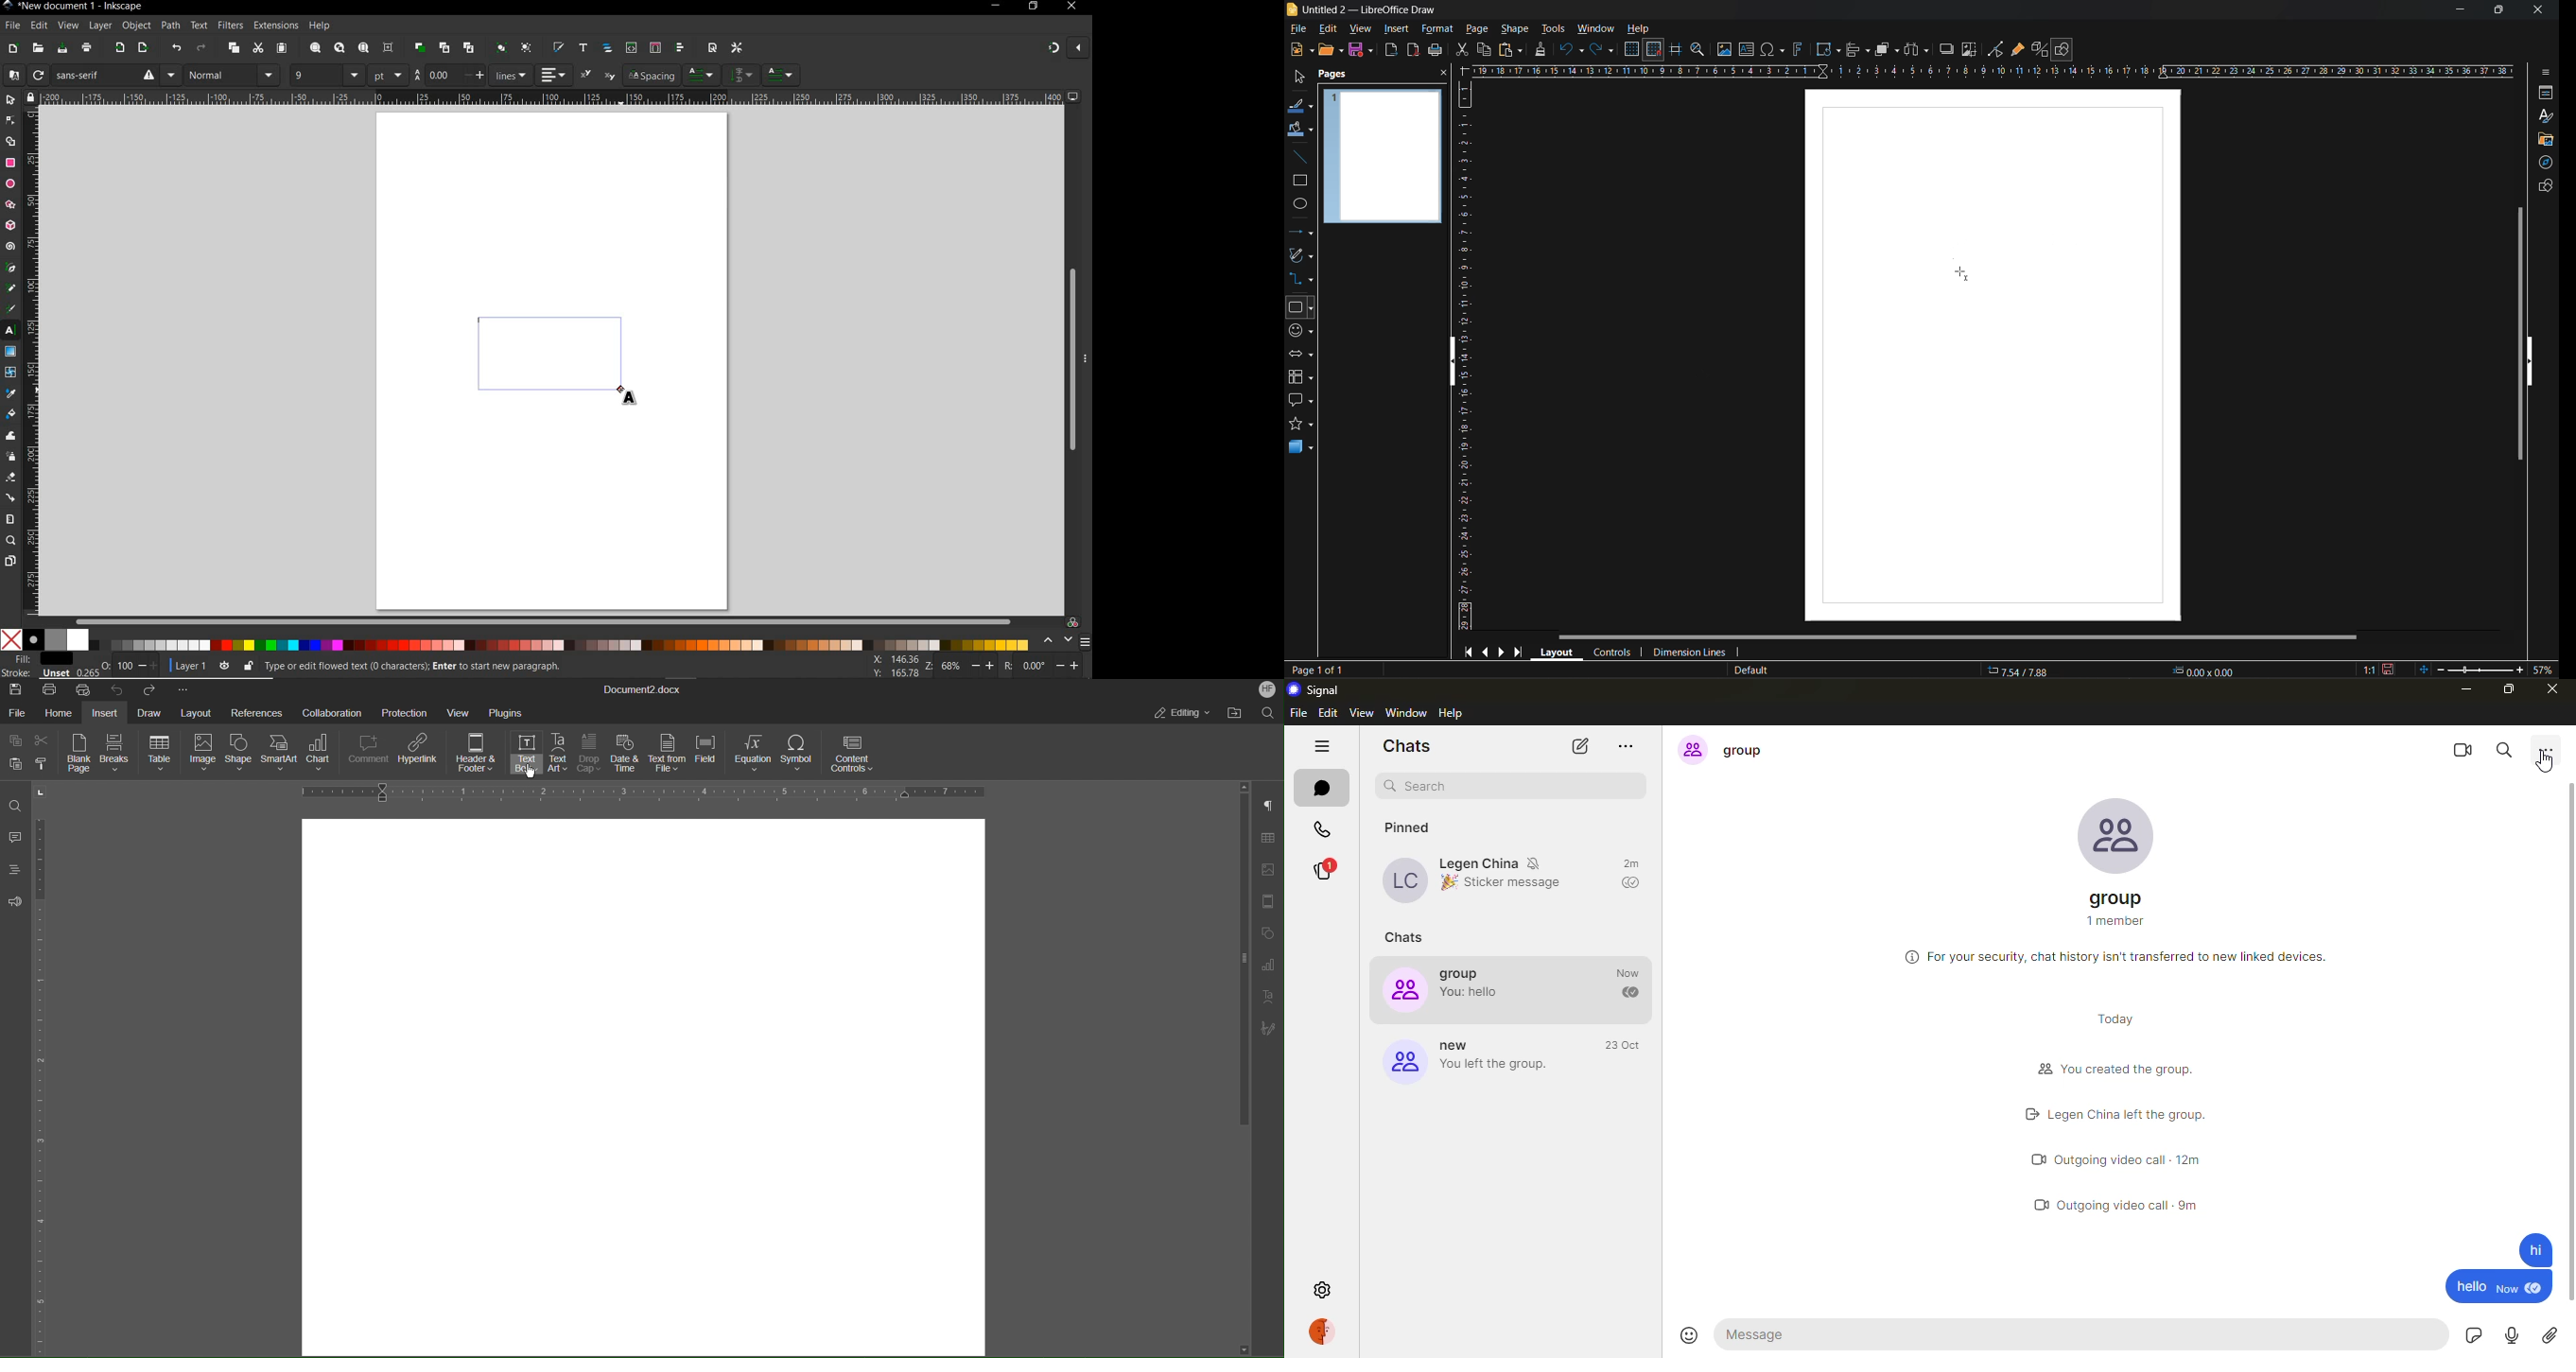 The height and width of the screenshot is (1372, 2576). What do you see at coordinates (2511, 1336) in the screenshot?
I see `record` at bounding box center [2511, 1336].